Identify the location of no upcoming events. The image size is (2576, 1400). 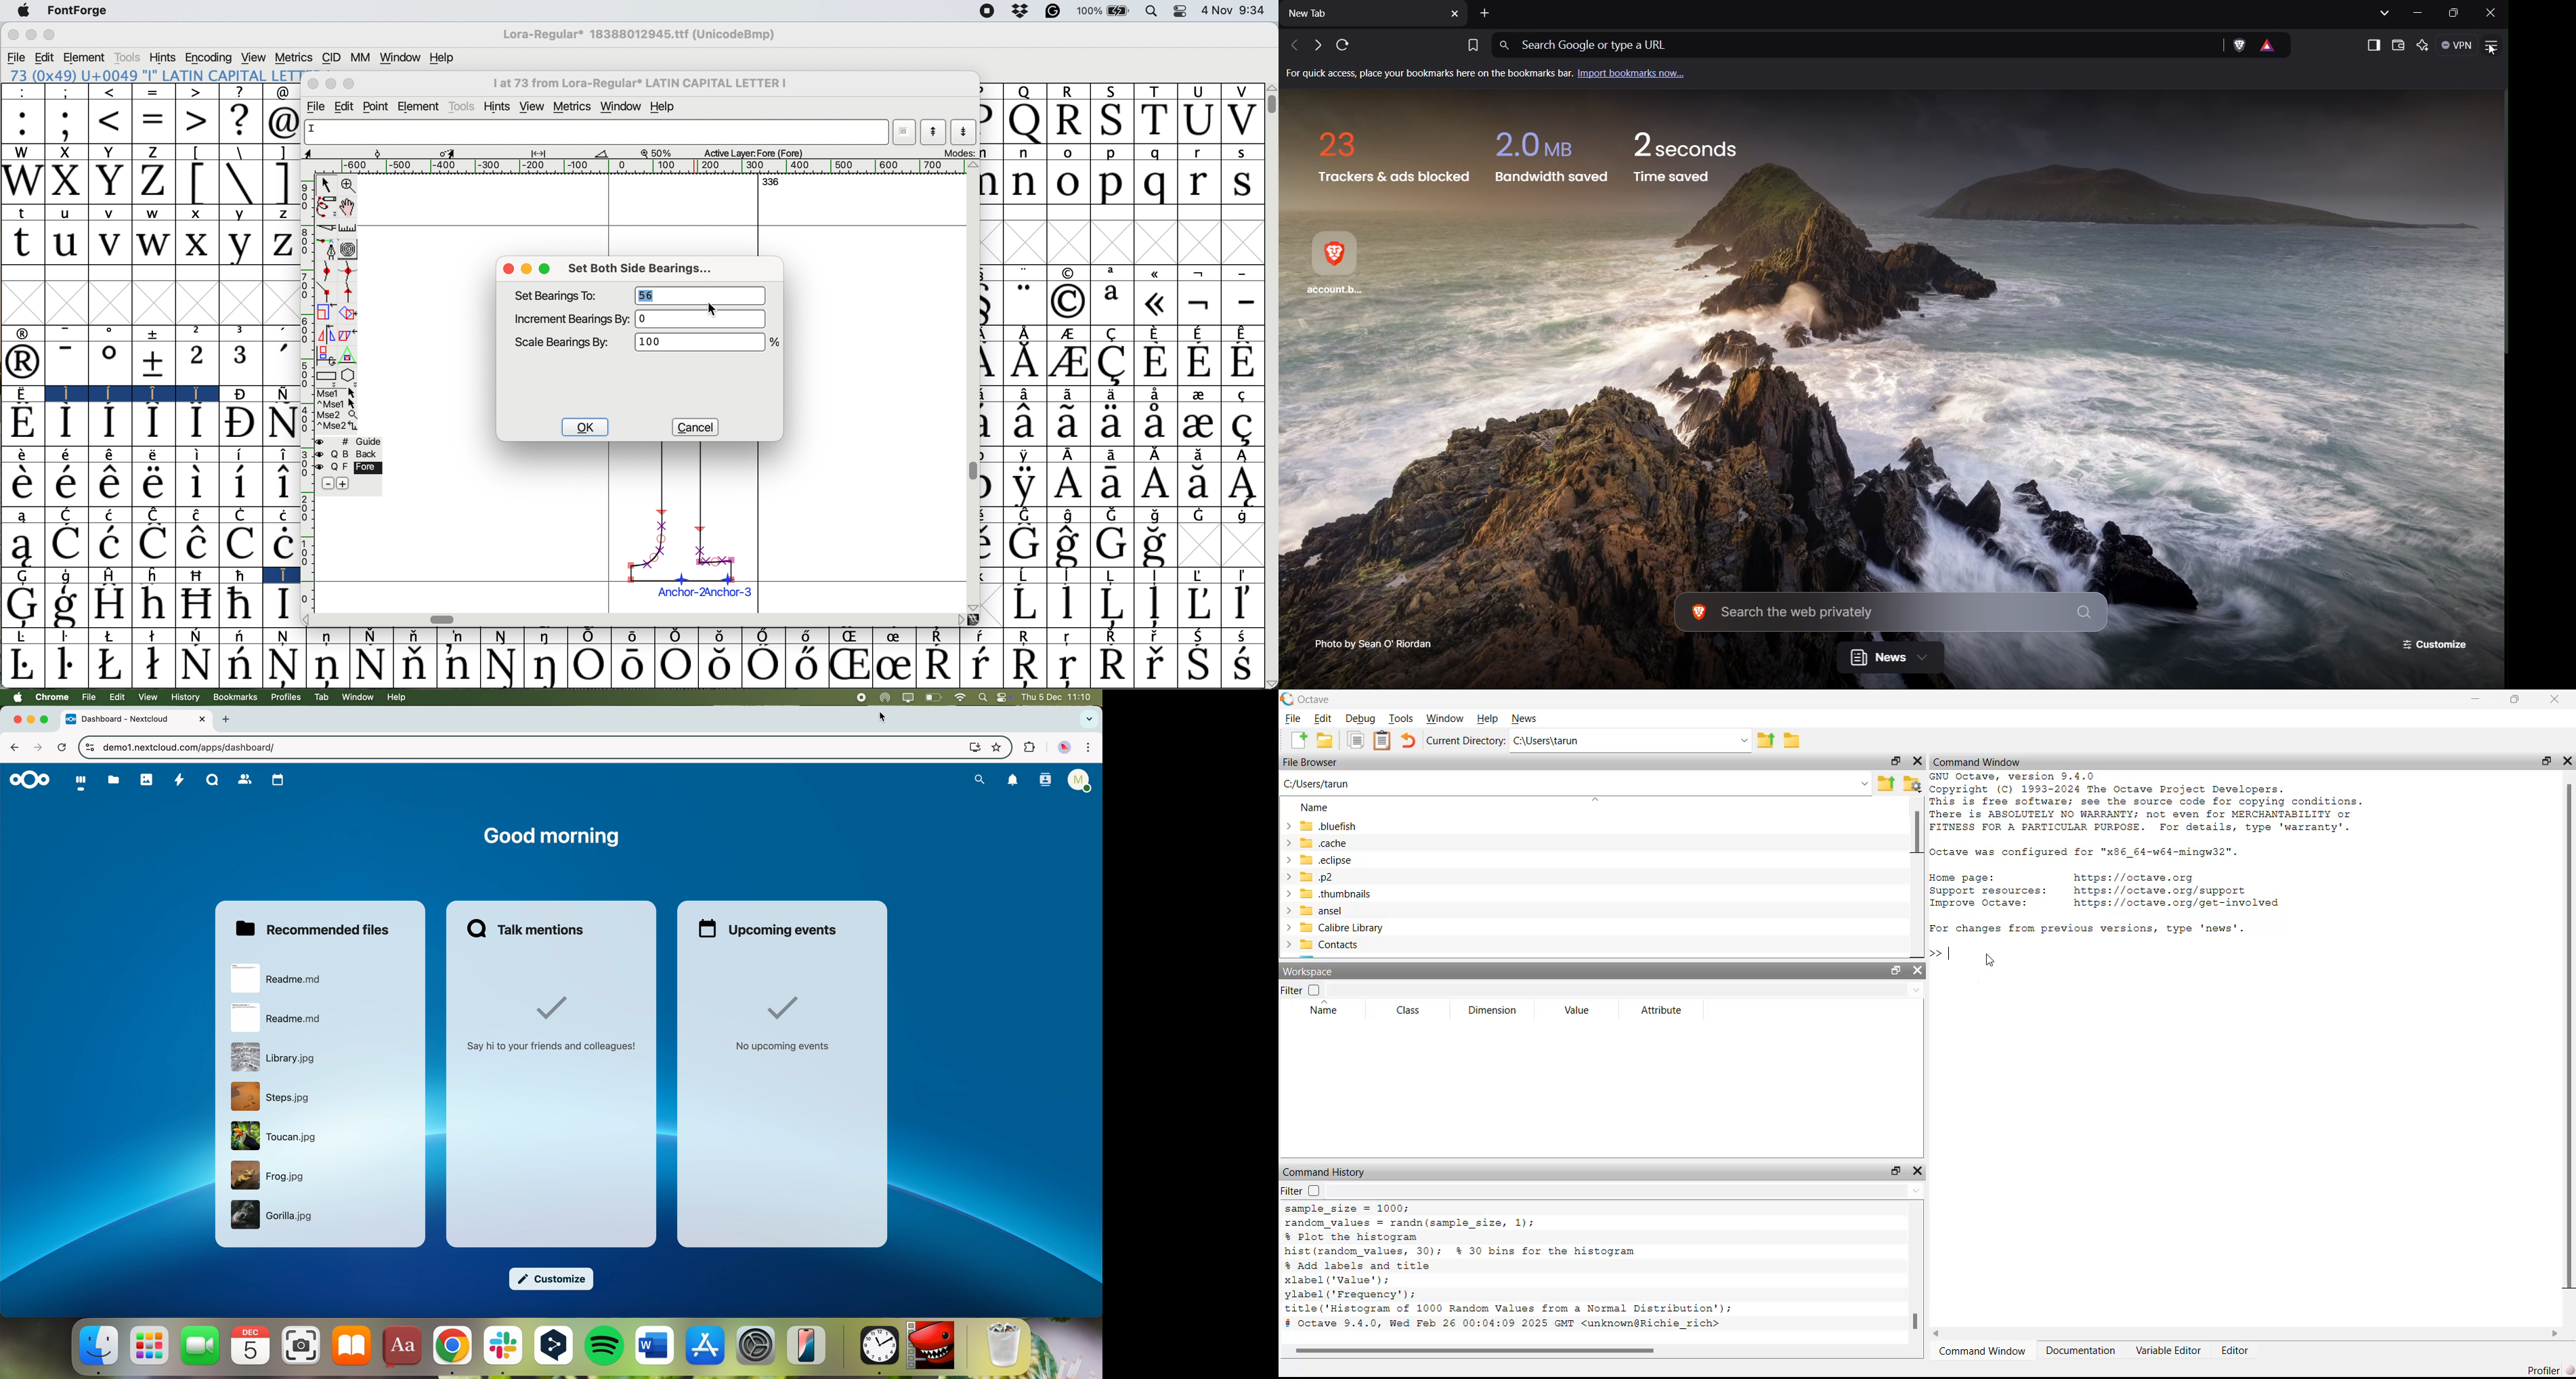
(783, 1025).